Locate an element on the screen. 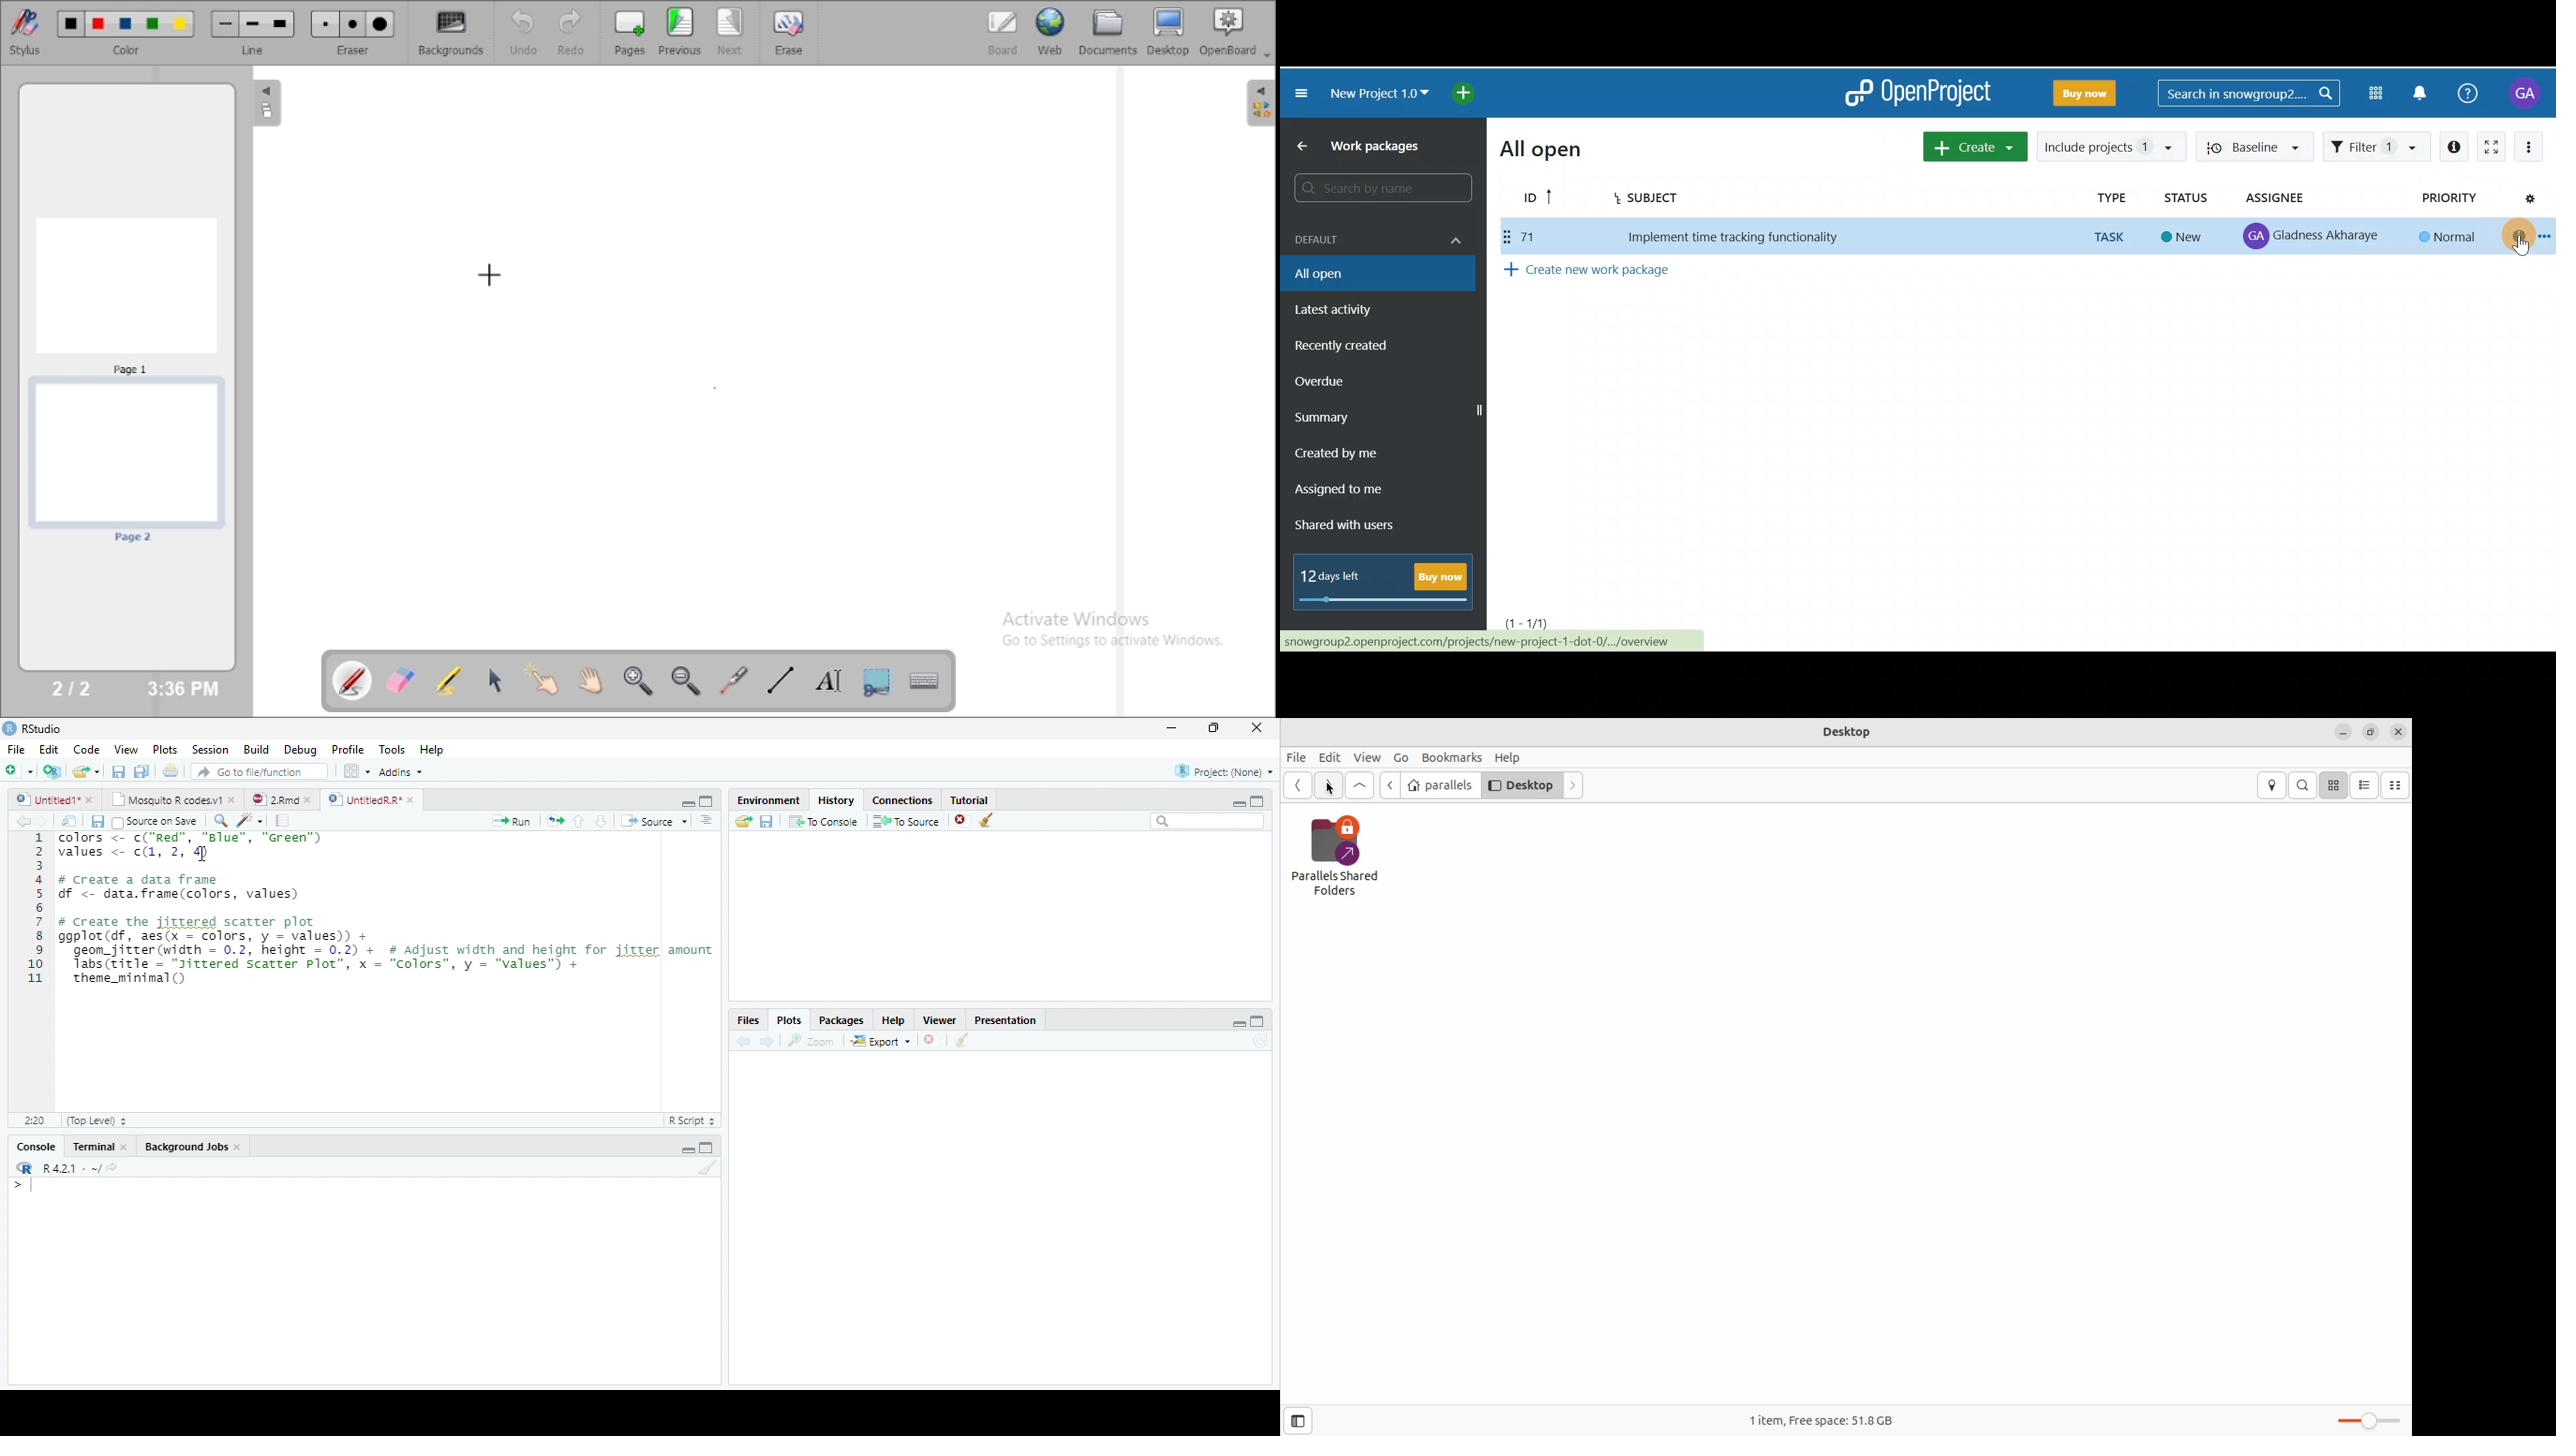 This screenshot has height=1456, width=2576. Edit is located at coordinates (49, 750).